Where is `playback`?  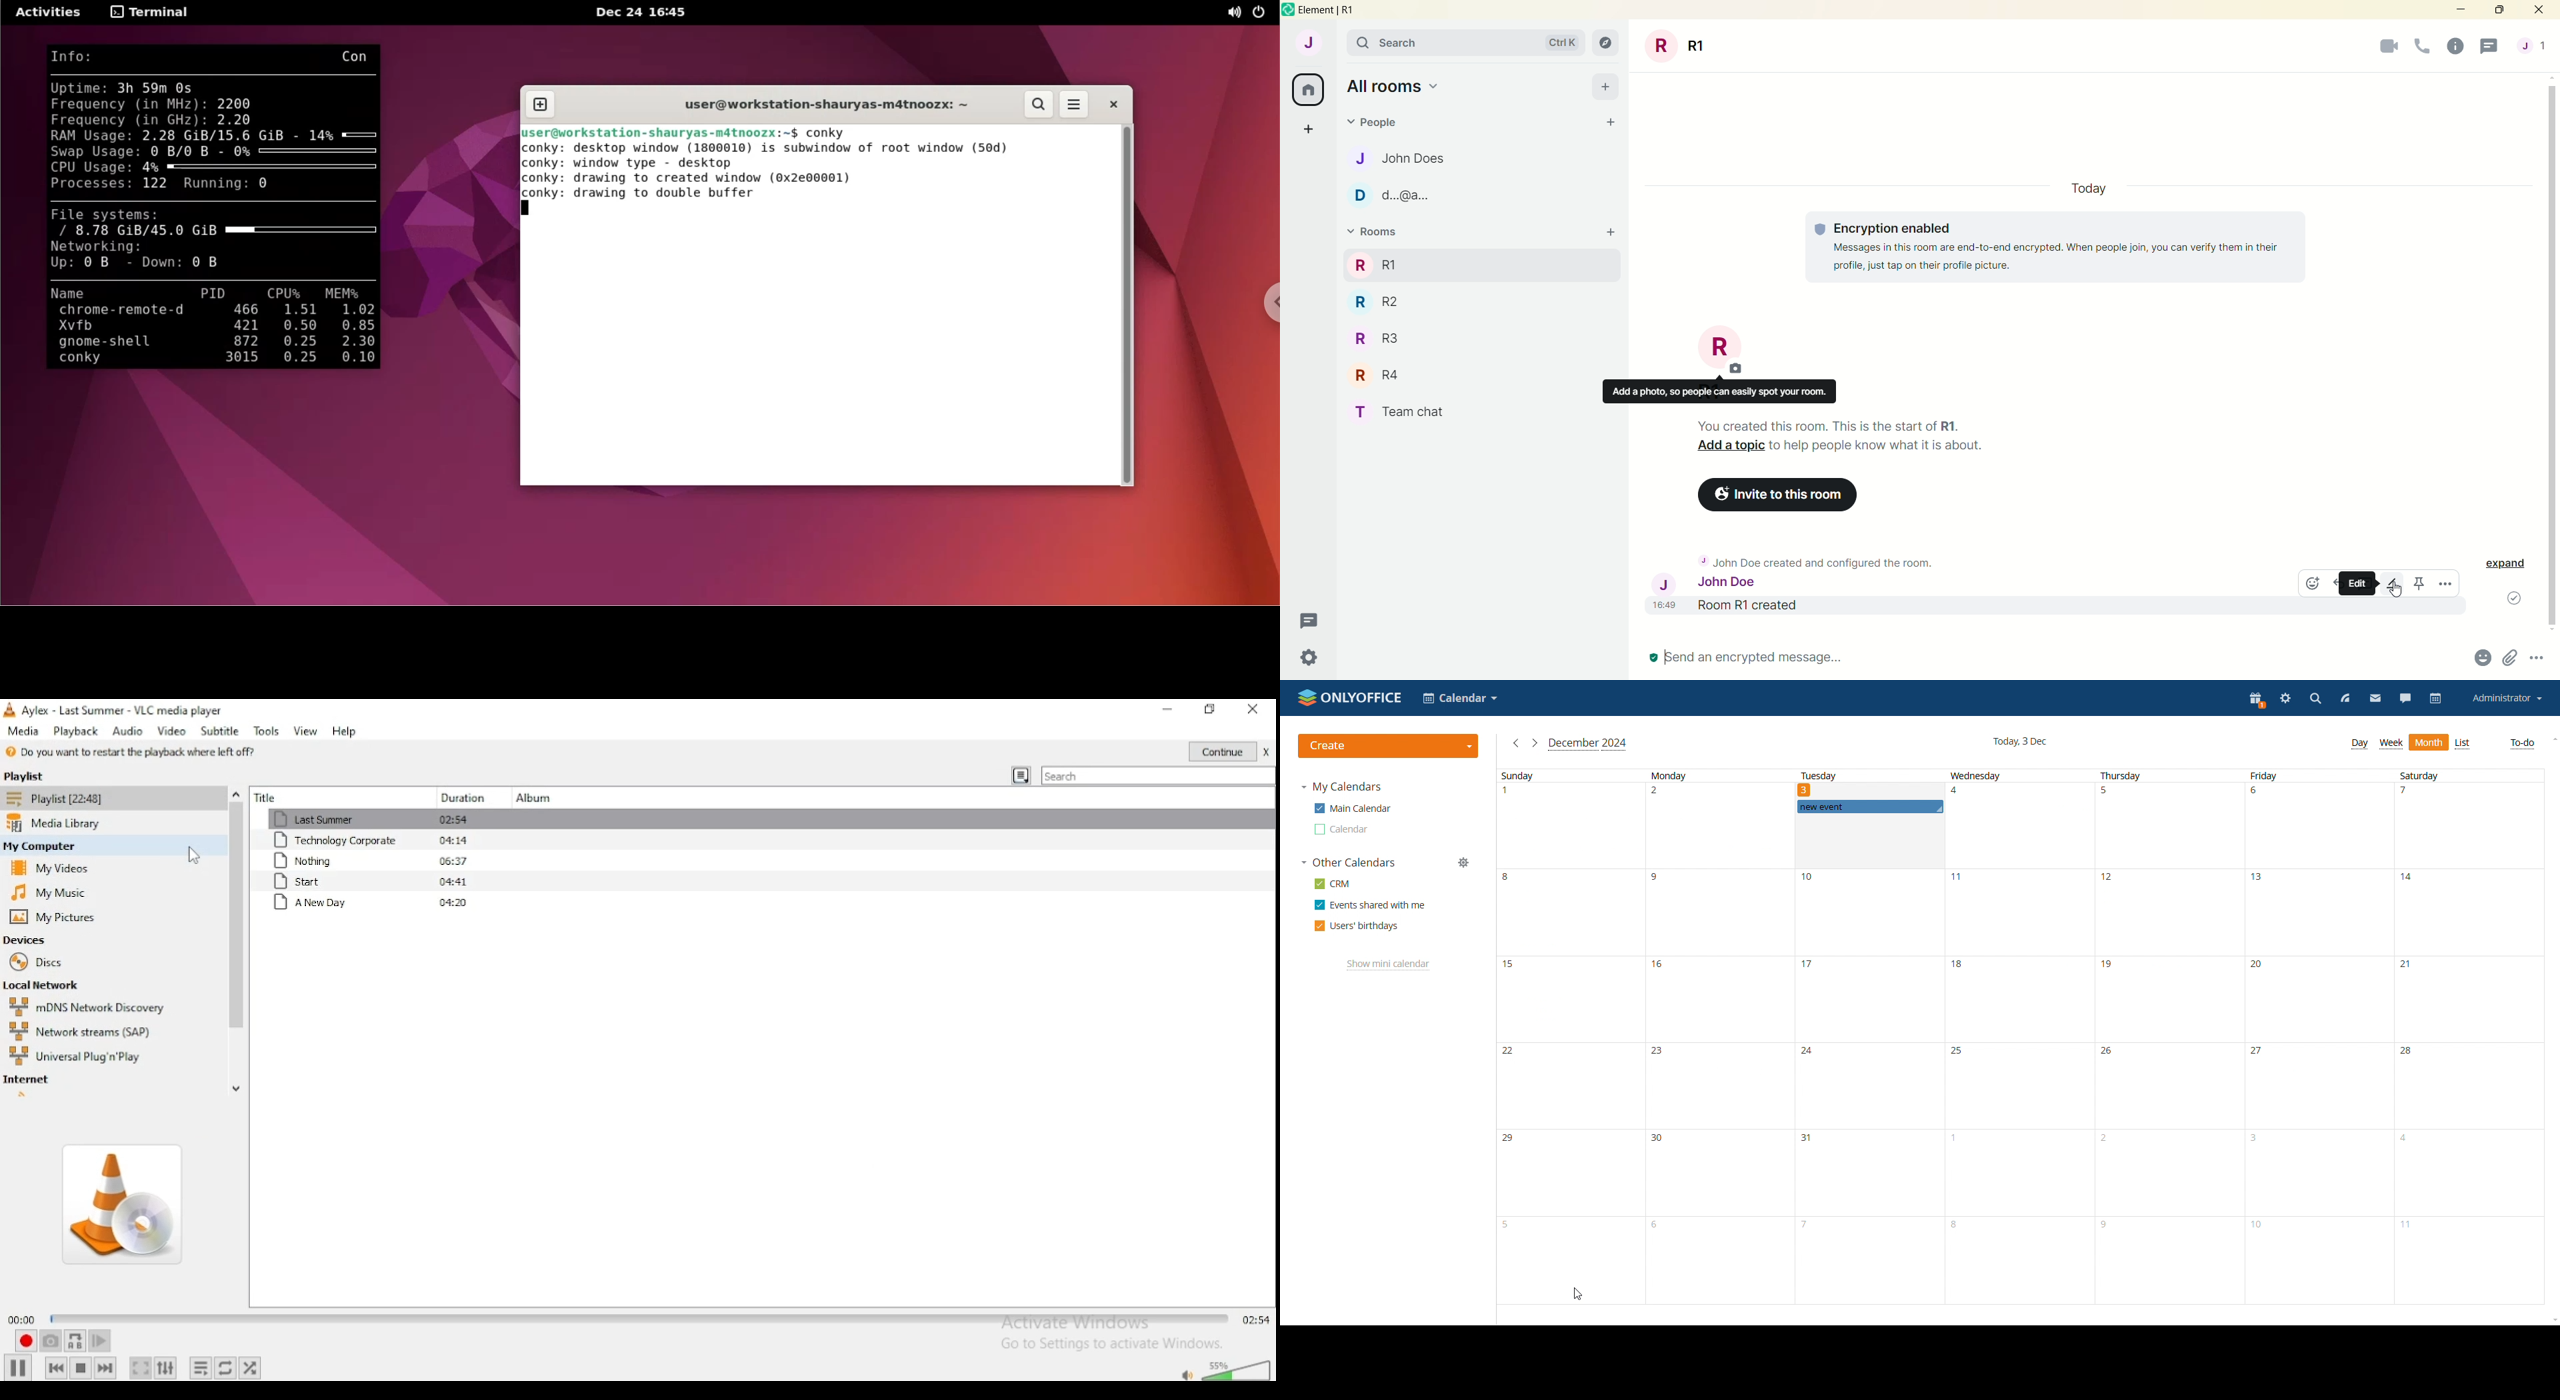 playback is located at coordinates (74, 730).